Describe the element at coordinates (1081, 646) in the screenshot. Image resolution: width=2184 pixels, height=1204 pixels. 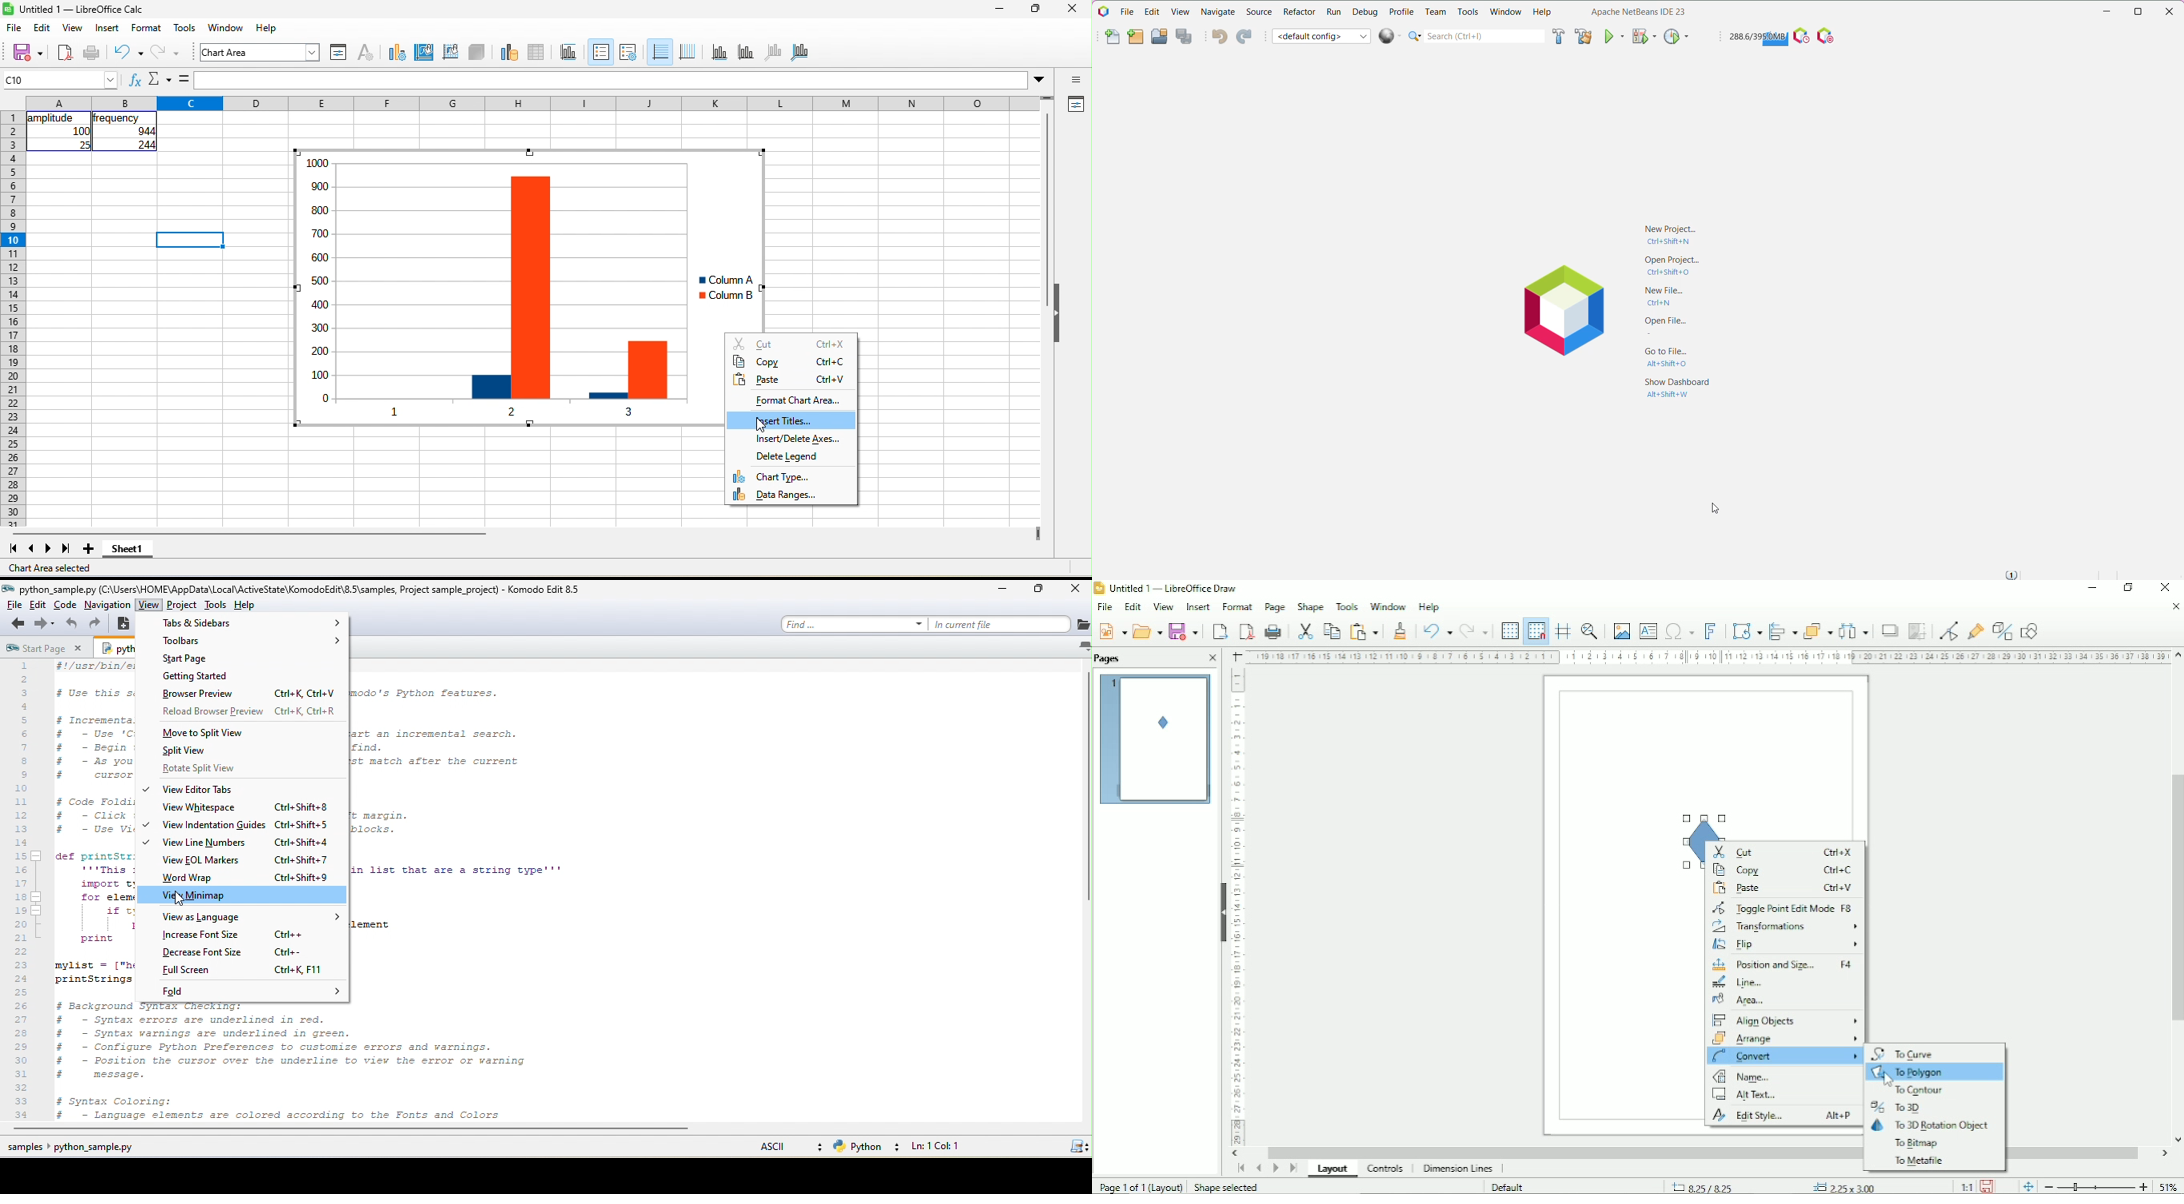
I see `list all tabs` at that location.